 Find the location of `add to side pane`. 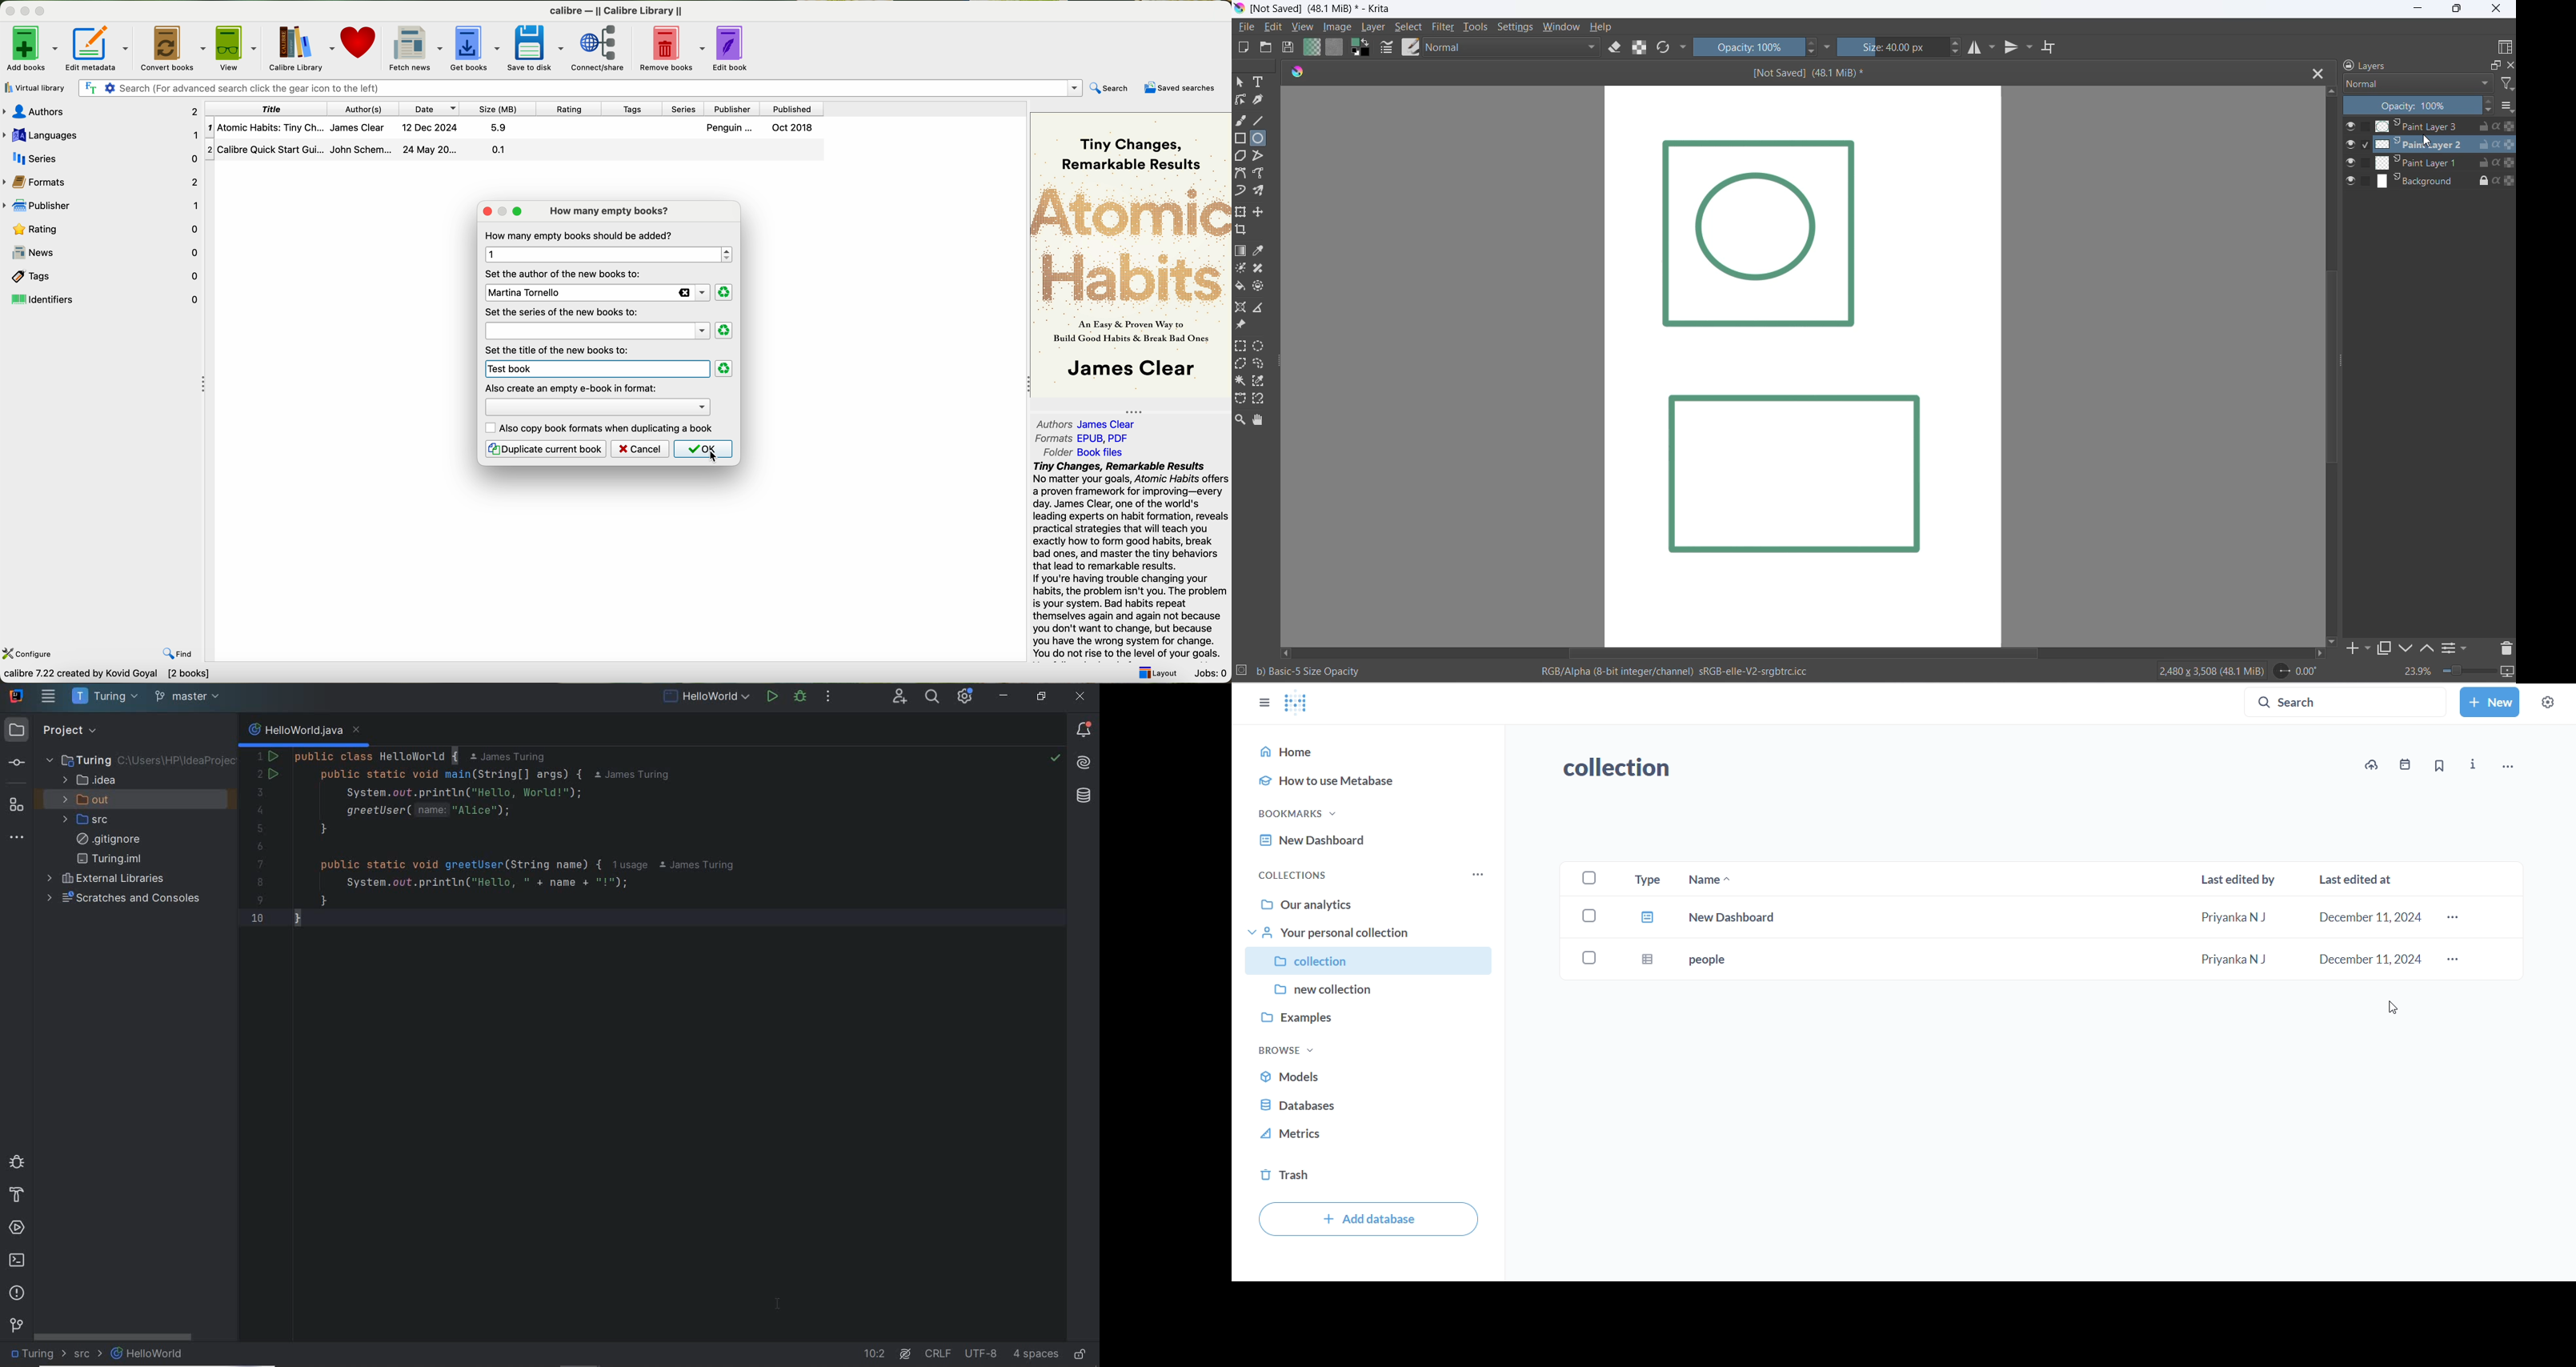

add to side pane is located at coordinates (2360, 648).